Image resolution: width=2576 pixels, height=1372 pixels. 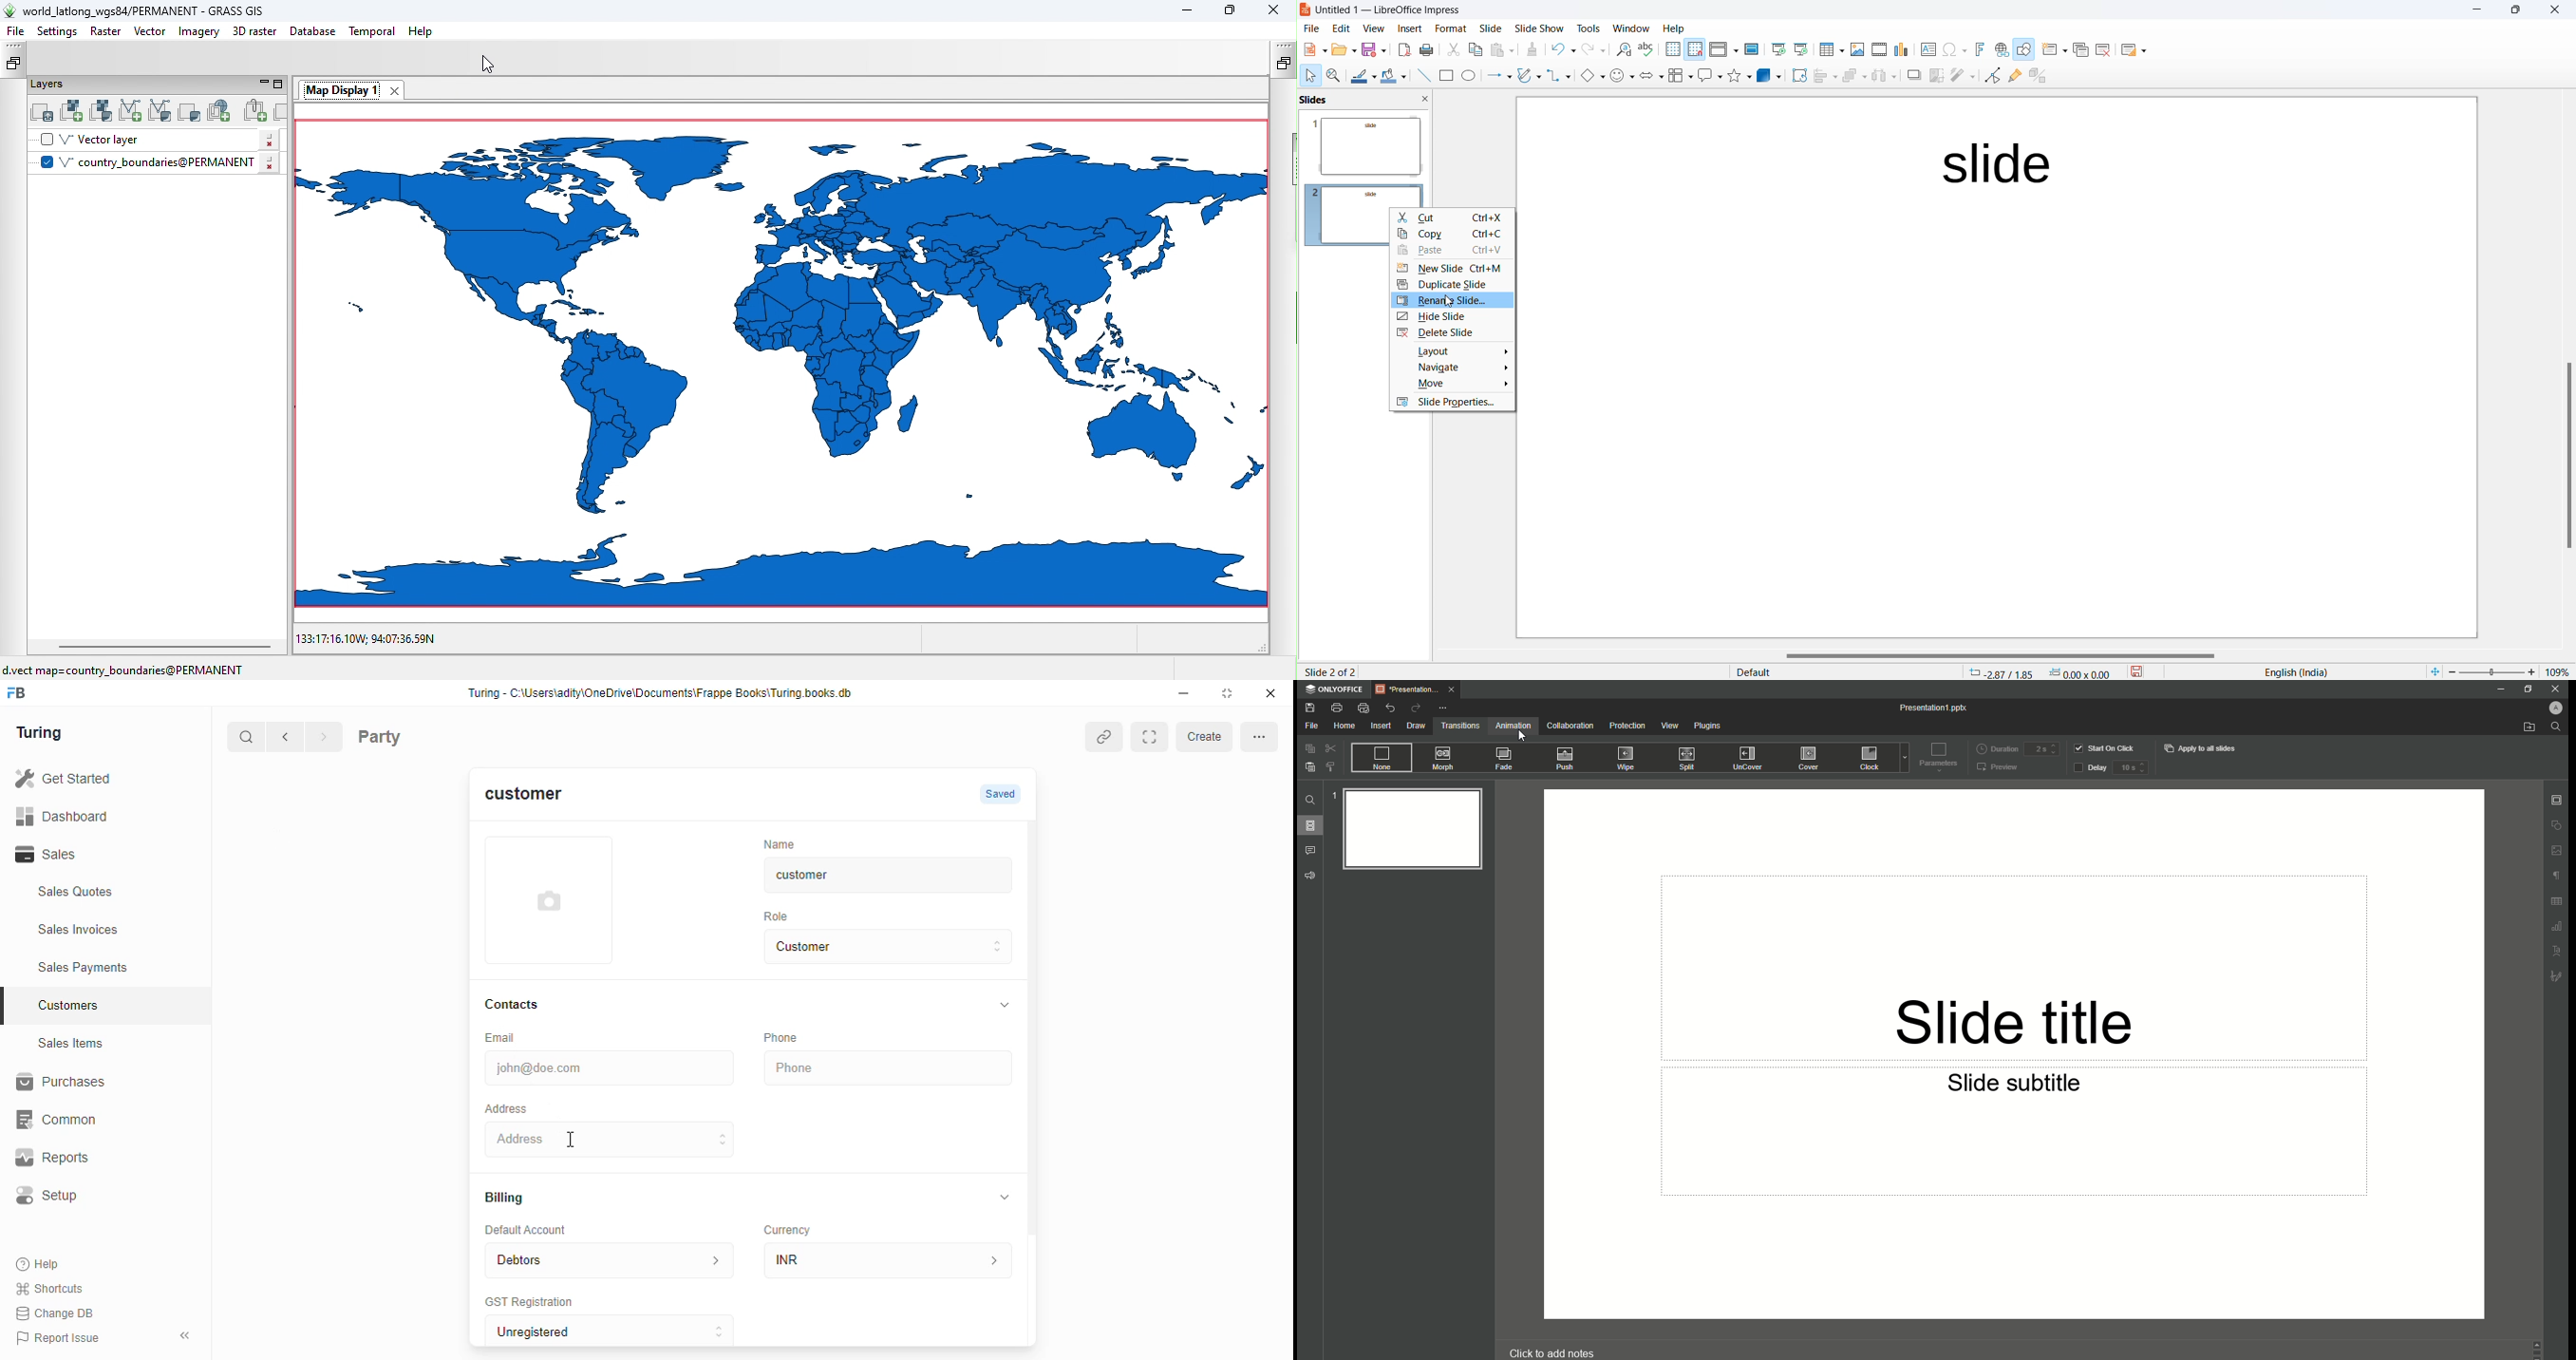 I want to click on Saved, so click(x=1003, y=795).